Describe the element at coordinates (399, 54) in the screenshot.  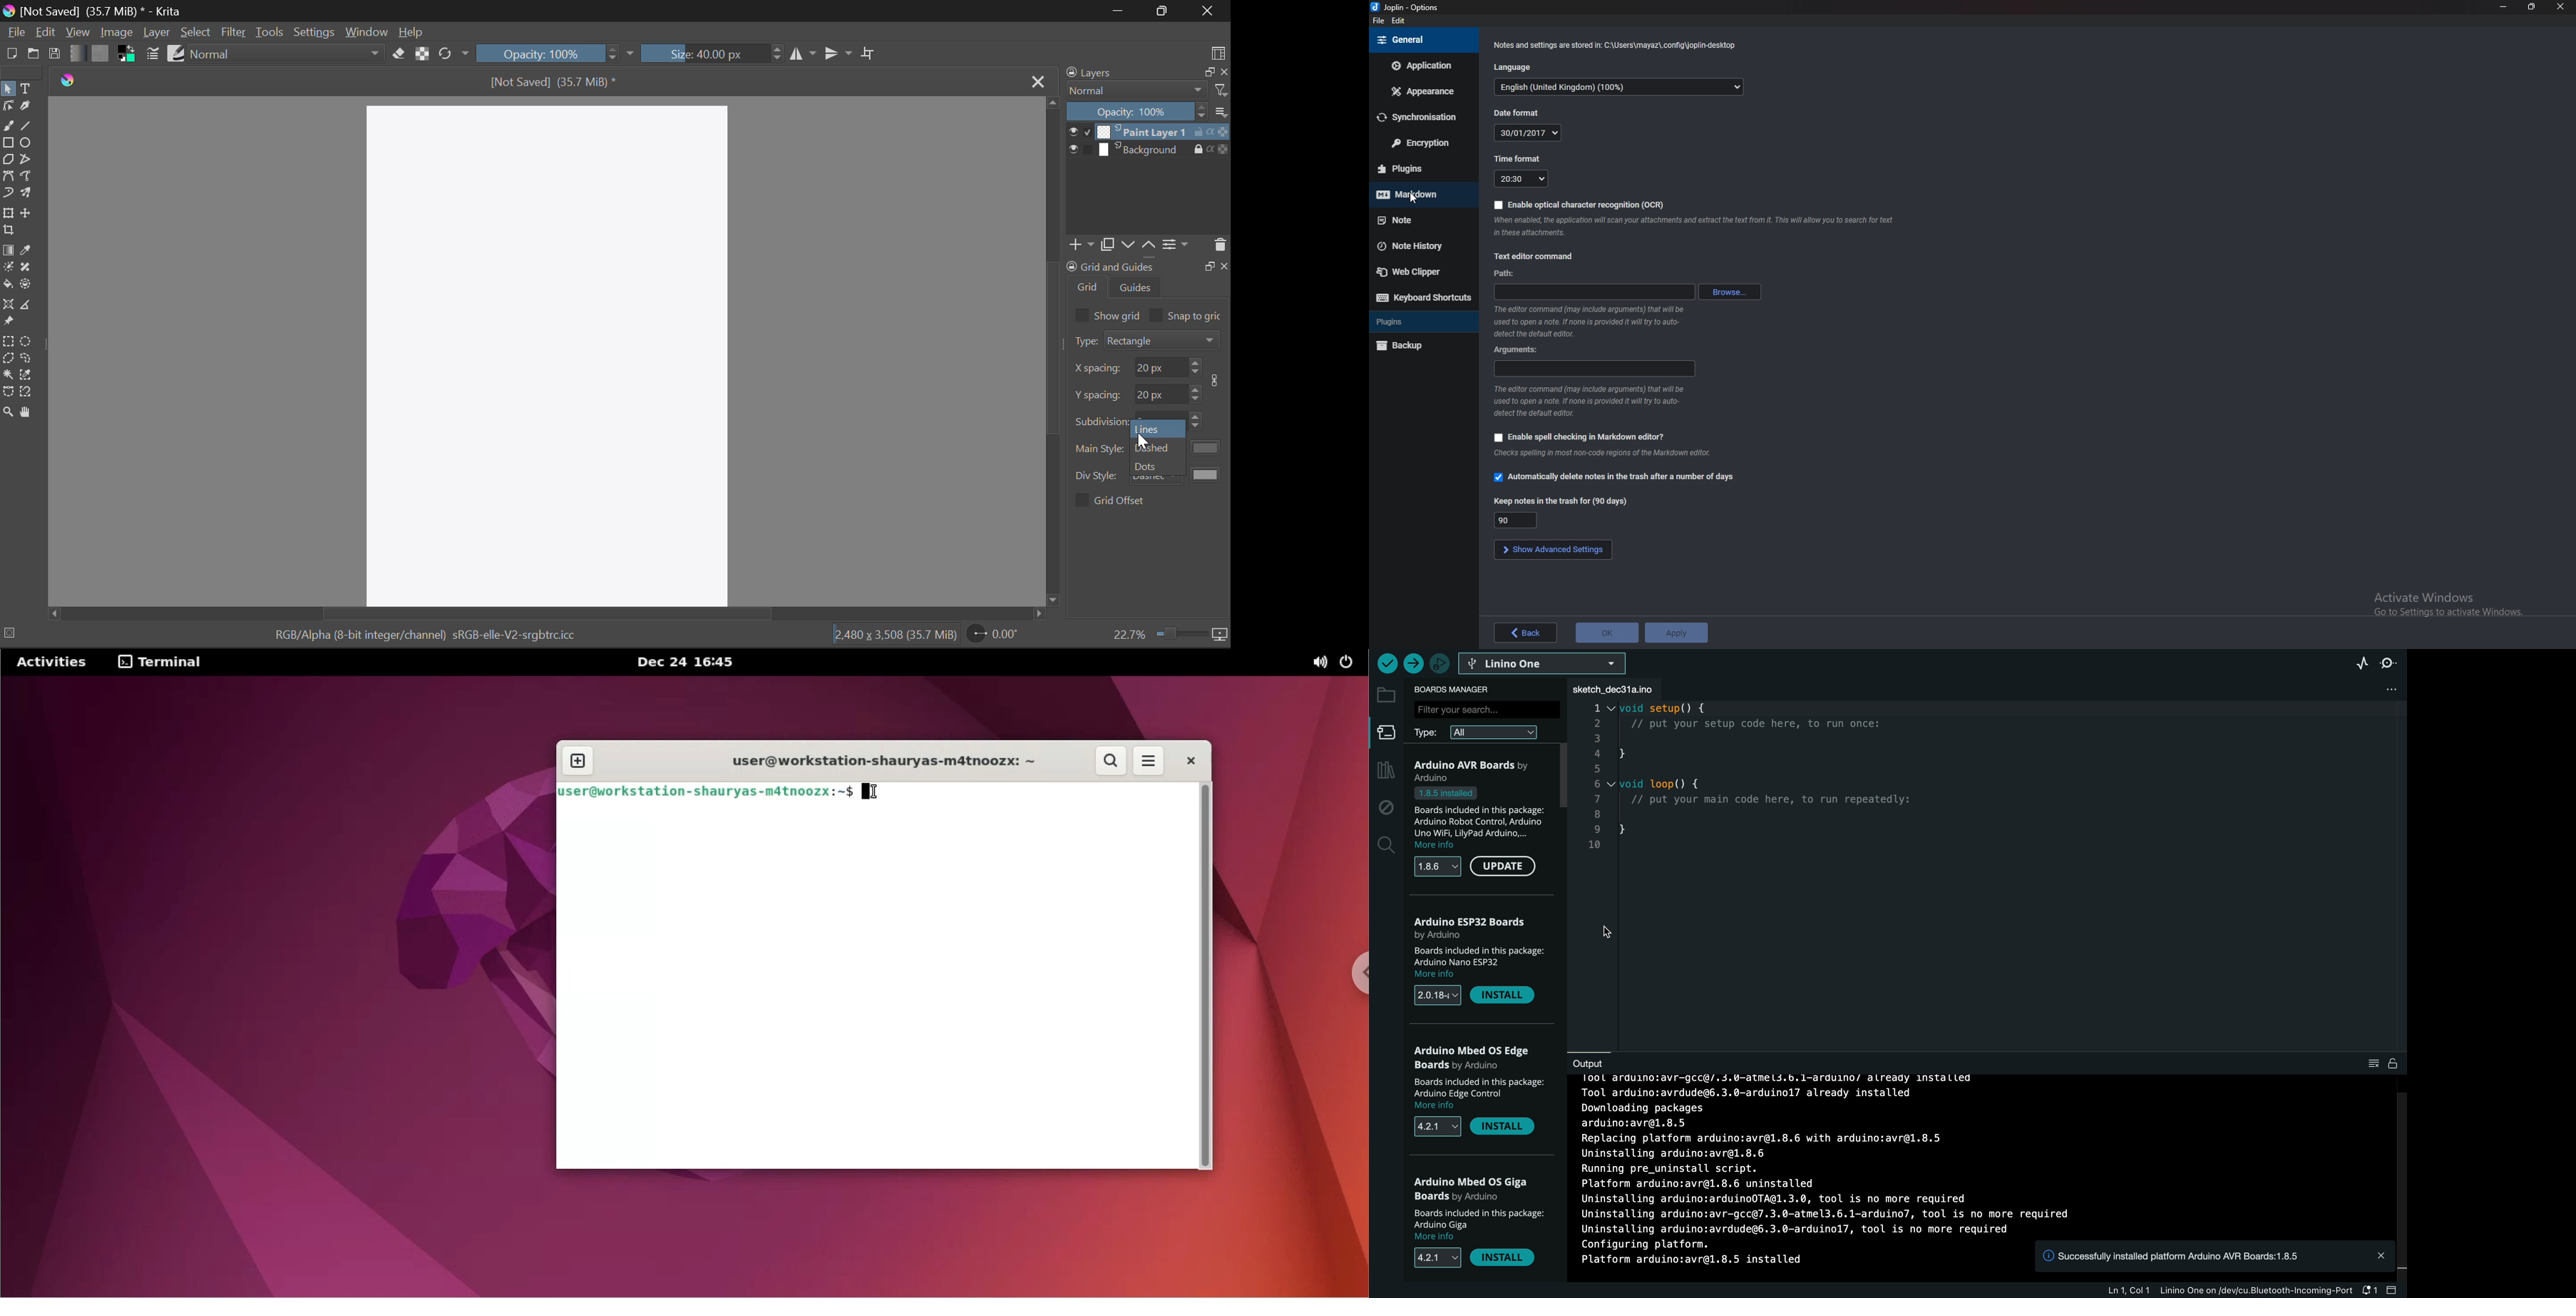
I see `Eraser` at that location.